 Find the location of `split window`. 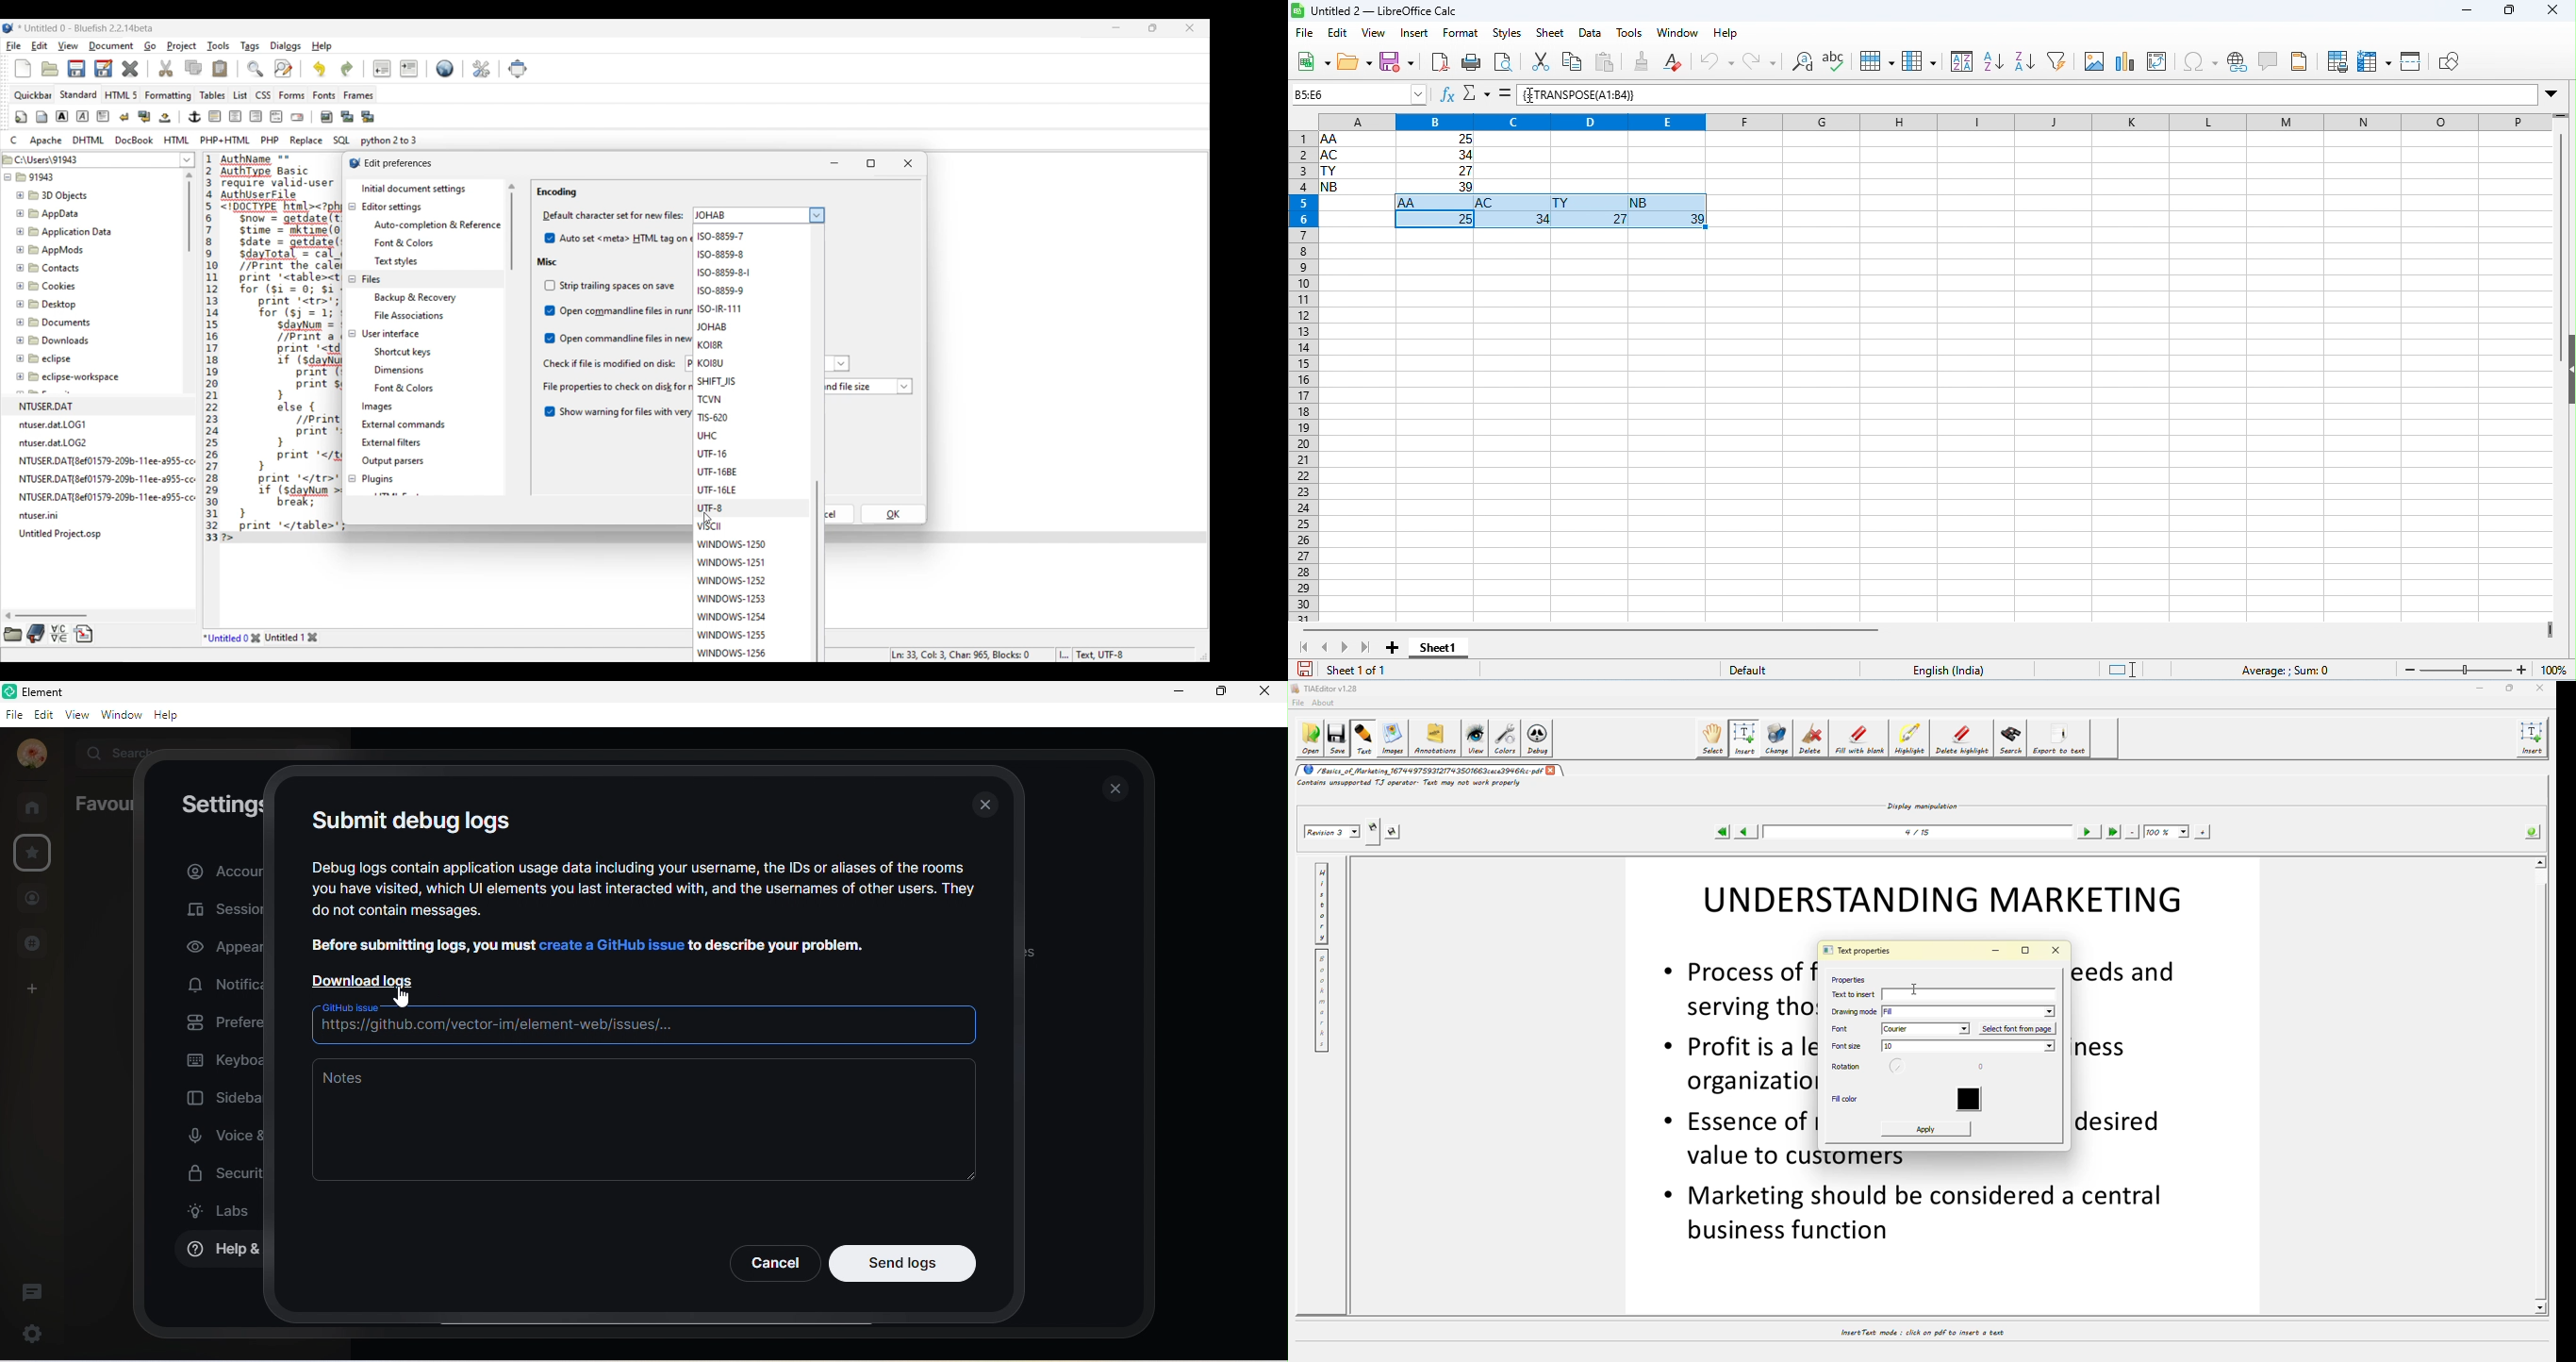

split window is located at coordinates (2412, 60).